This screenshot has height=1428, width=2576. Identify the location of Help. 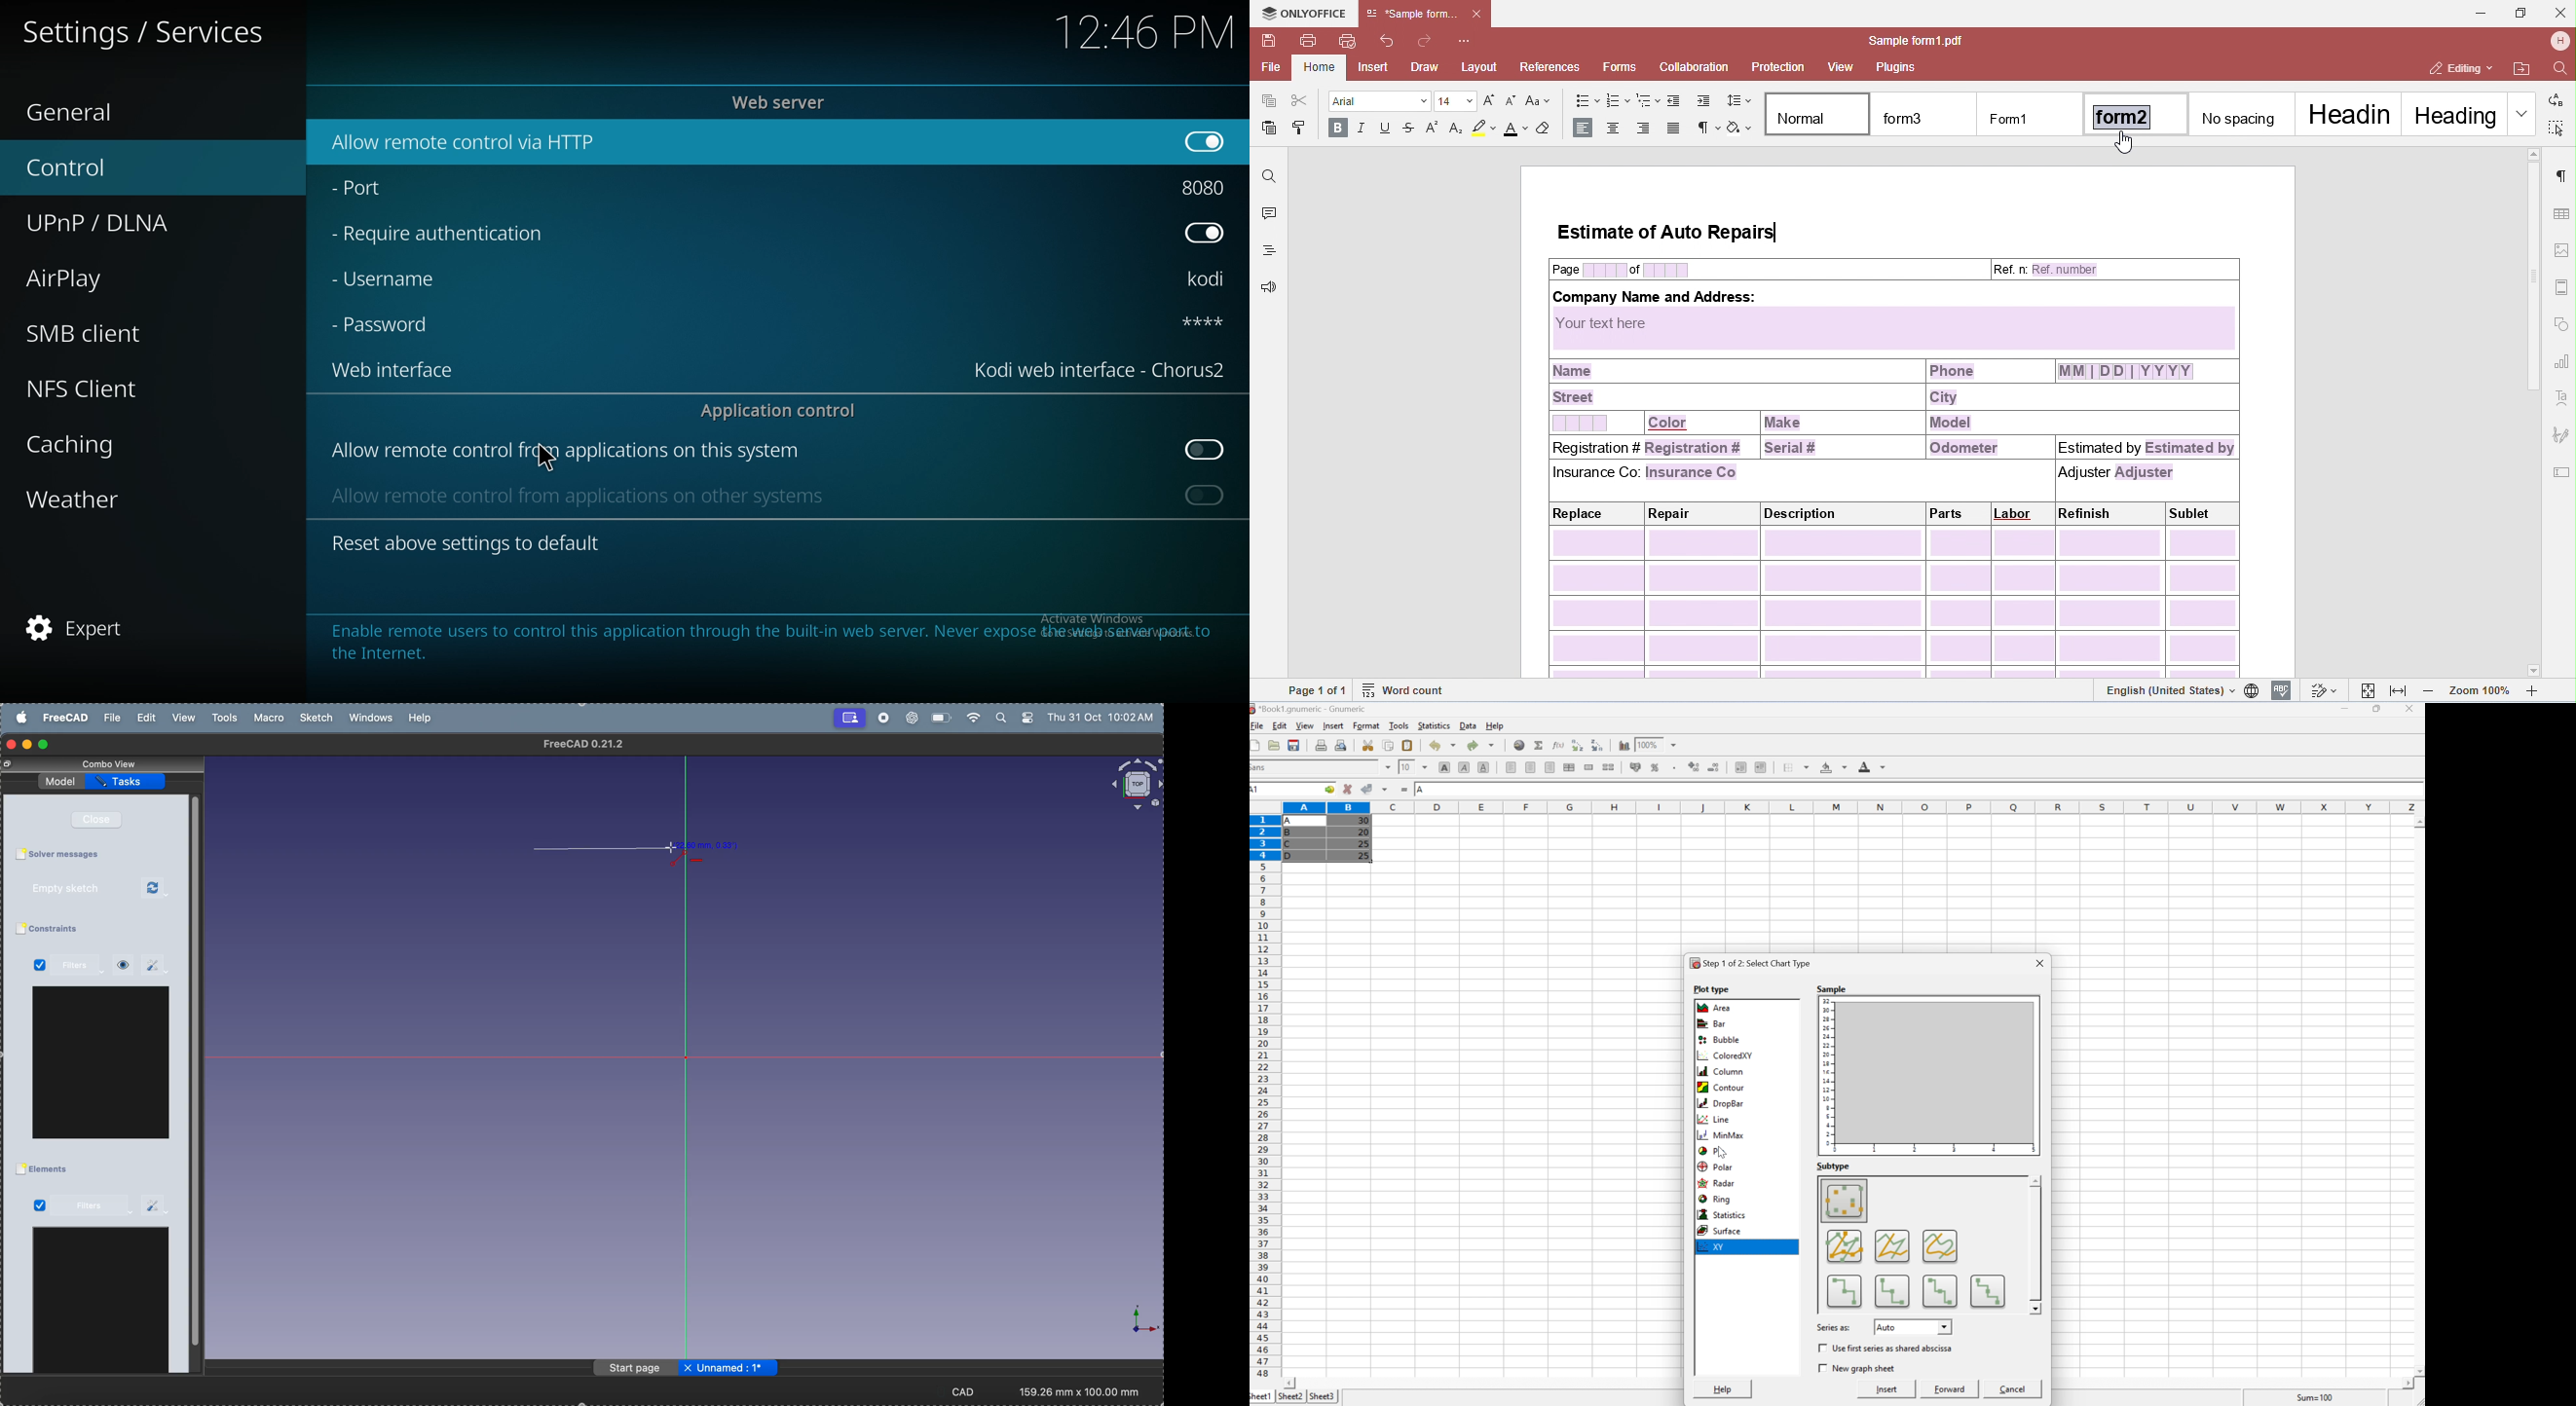
(1495, 725).